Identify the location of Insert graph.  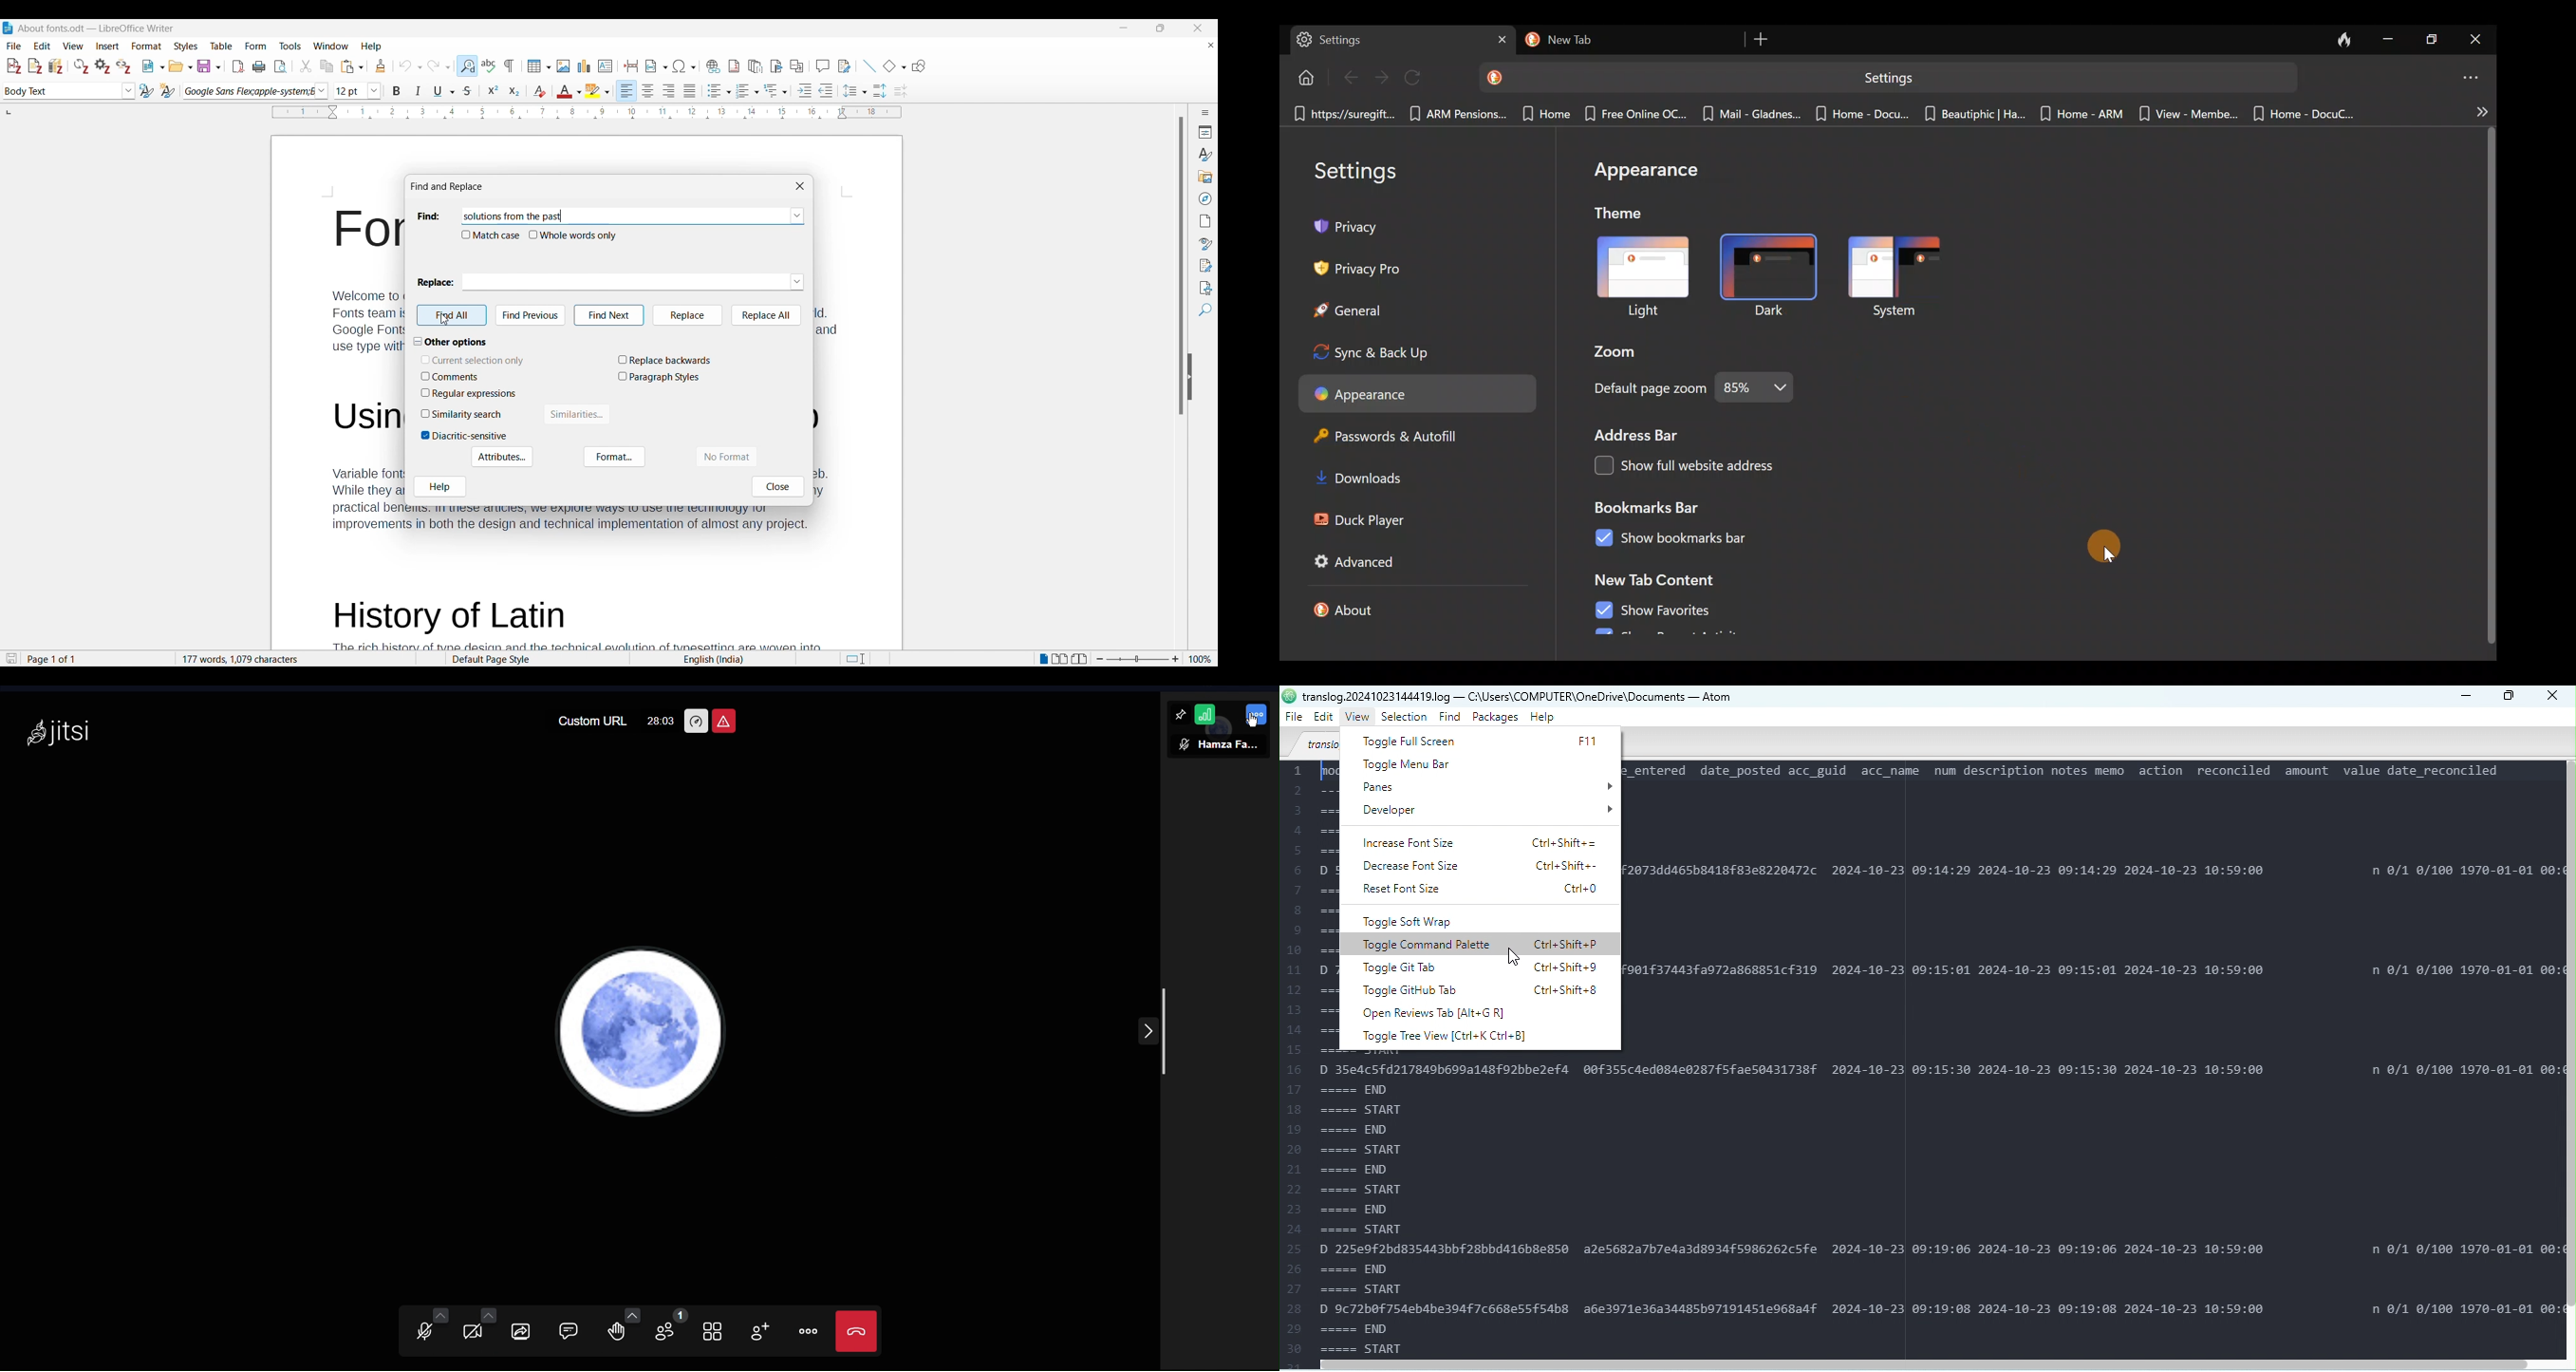
(584, 66).